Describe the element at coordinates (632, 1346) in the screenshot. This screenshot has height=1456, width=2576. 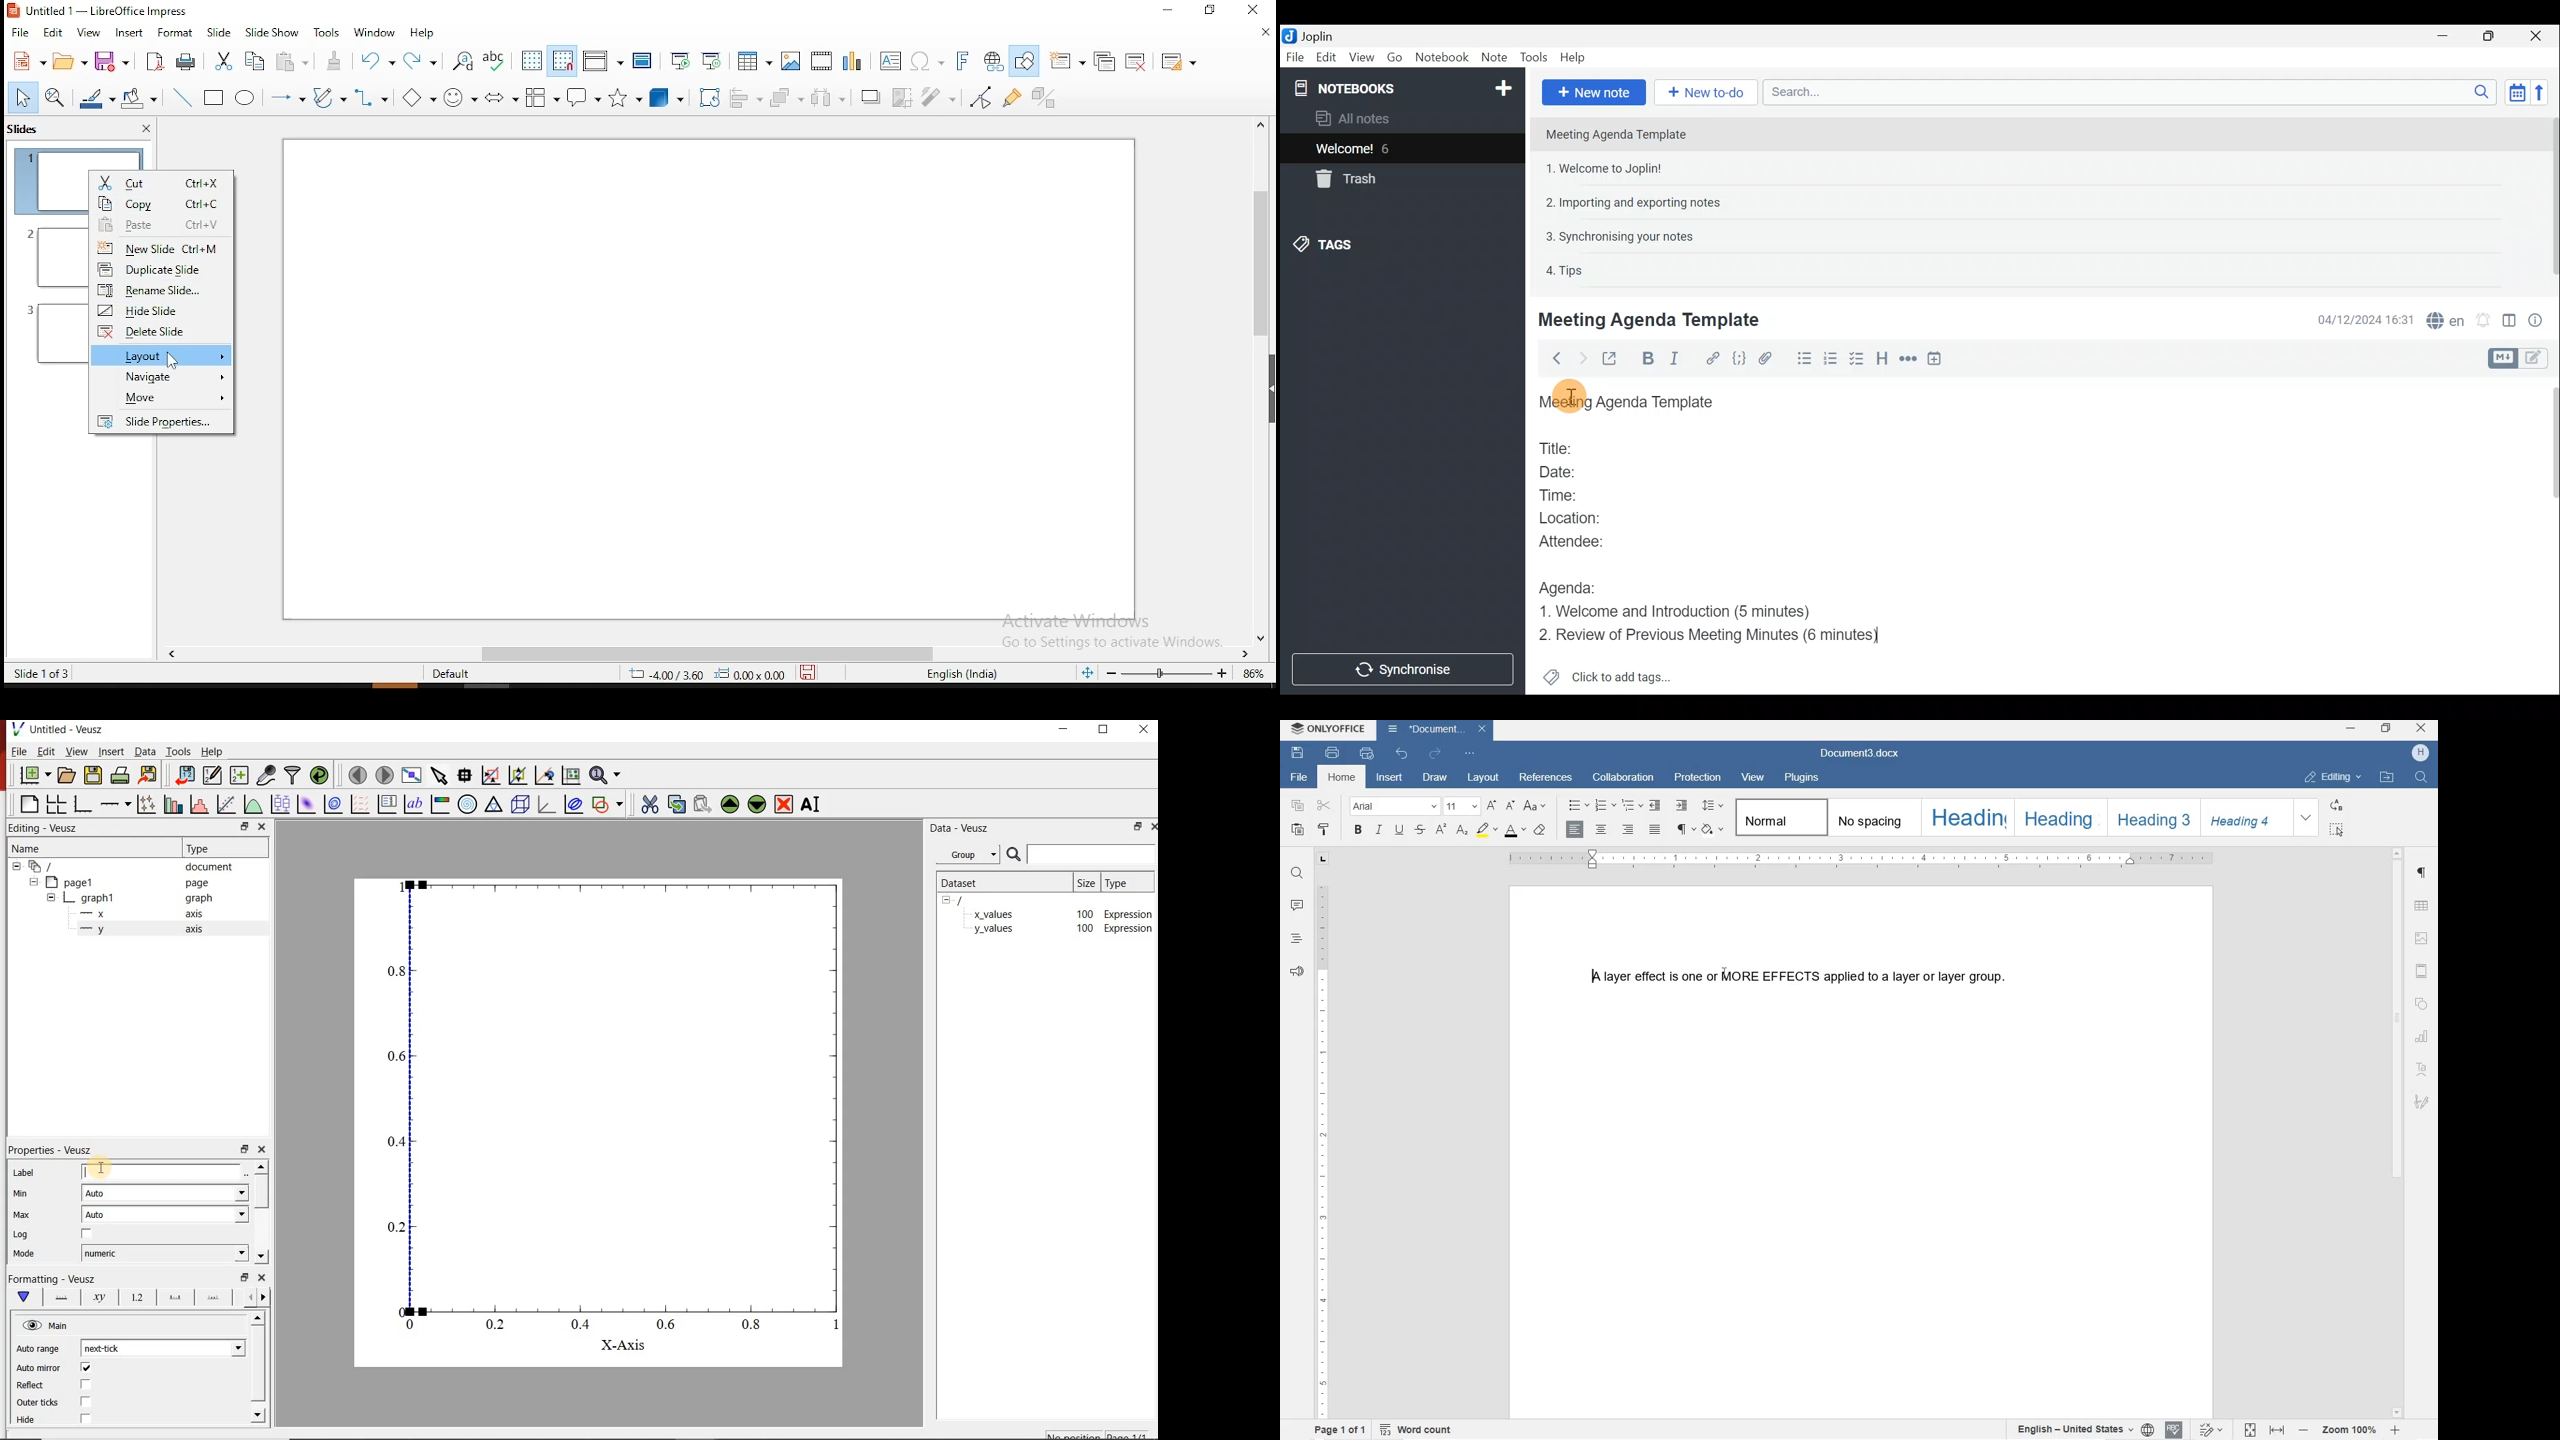
I see `X-Axis` at that location.